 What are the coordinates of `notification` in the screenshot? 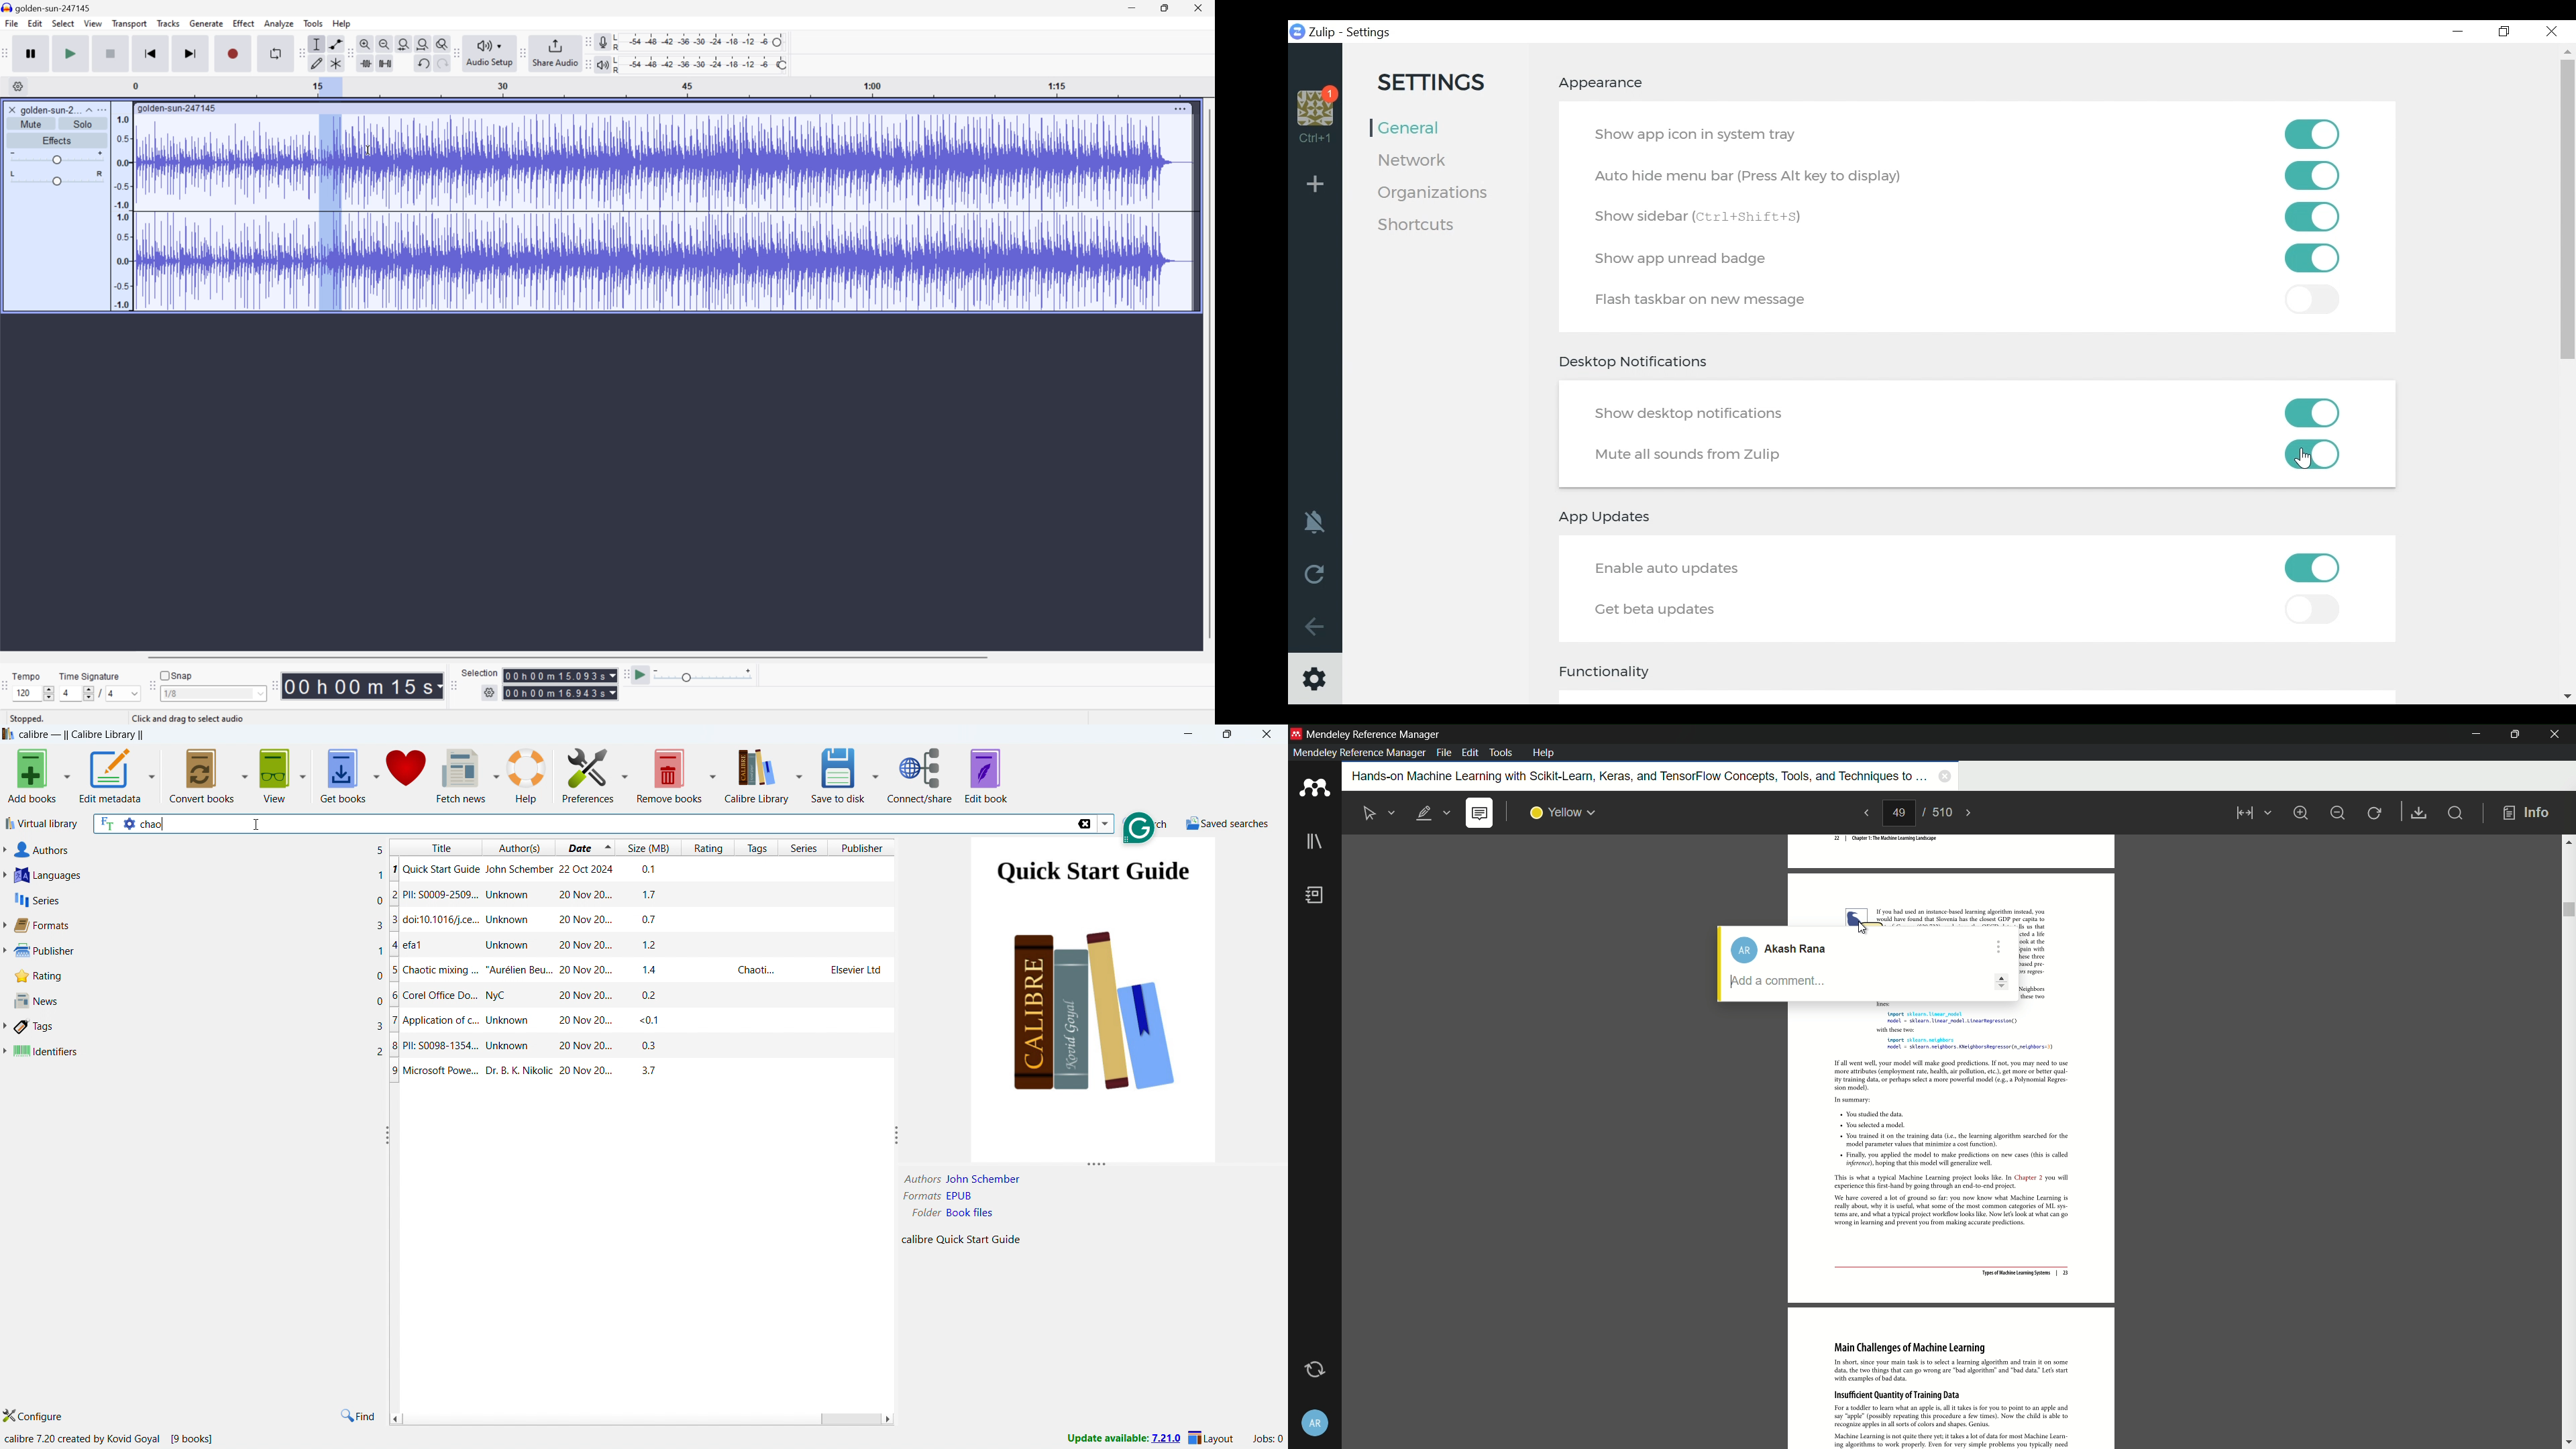 It's located at (1316, 521).